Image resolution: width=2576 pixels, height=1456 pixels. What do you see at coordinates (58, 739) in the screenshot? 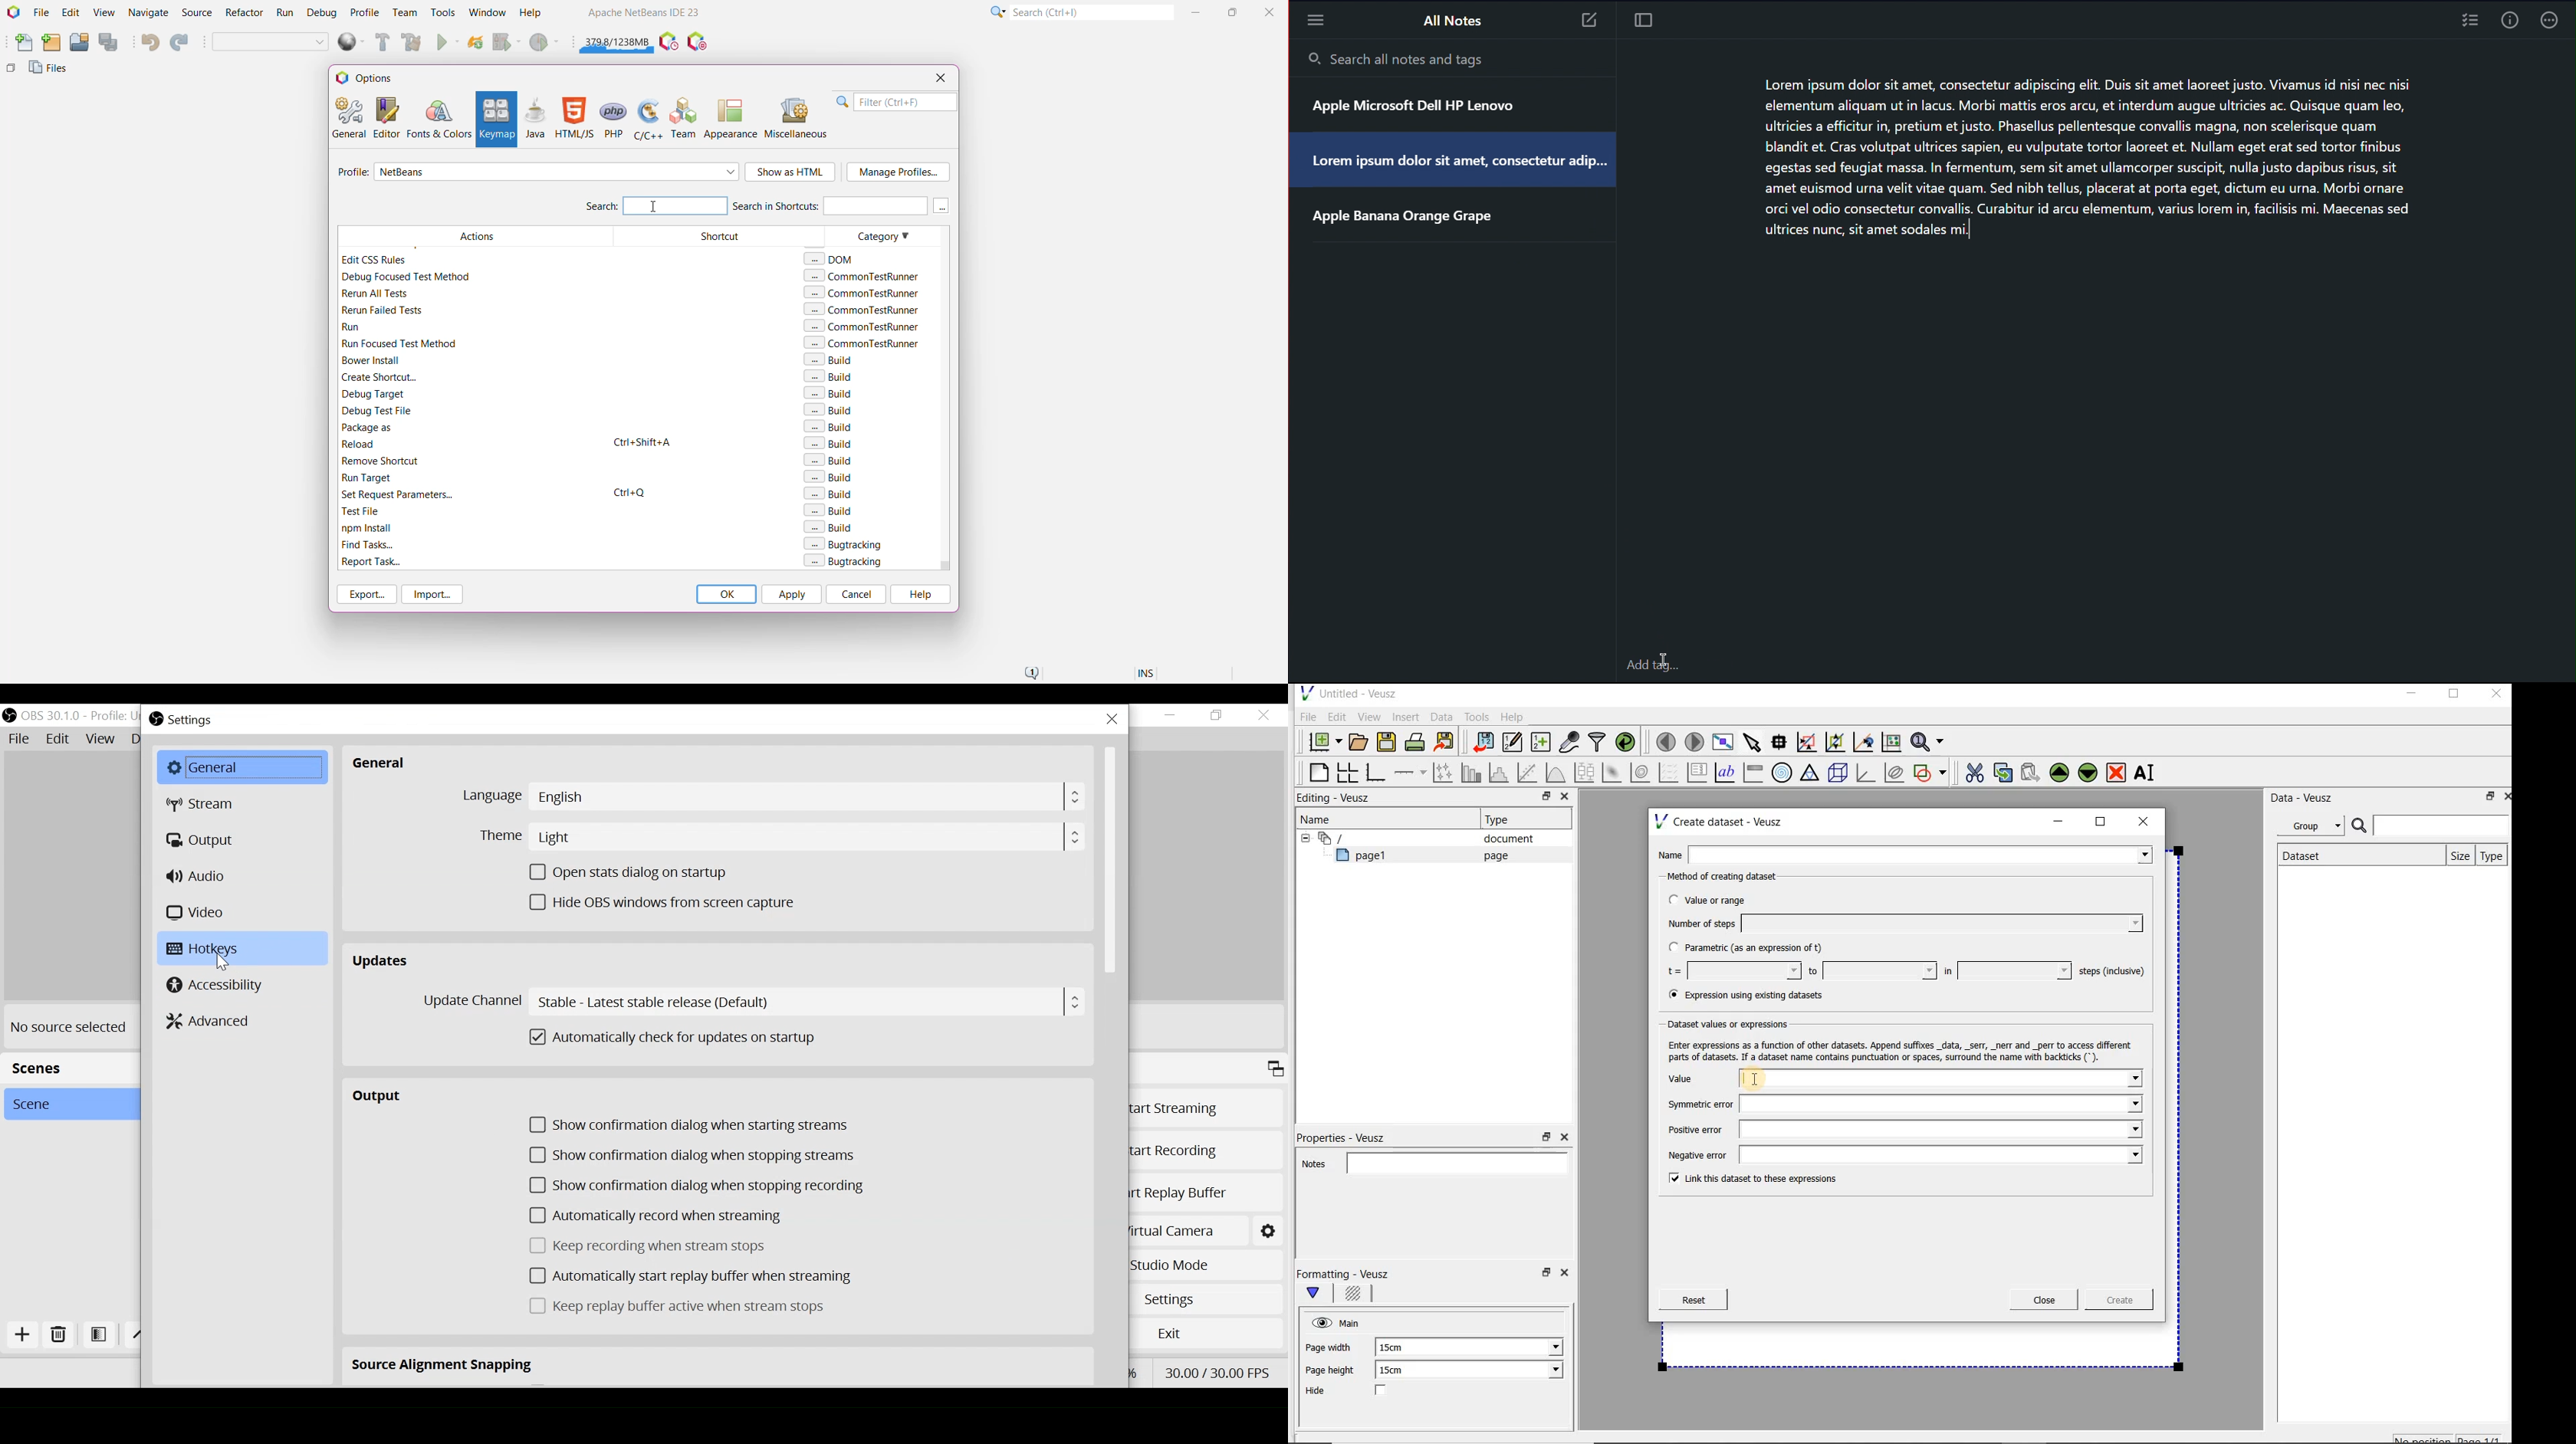
I see `Edit` at bounding box center [58, 739].